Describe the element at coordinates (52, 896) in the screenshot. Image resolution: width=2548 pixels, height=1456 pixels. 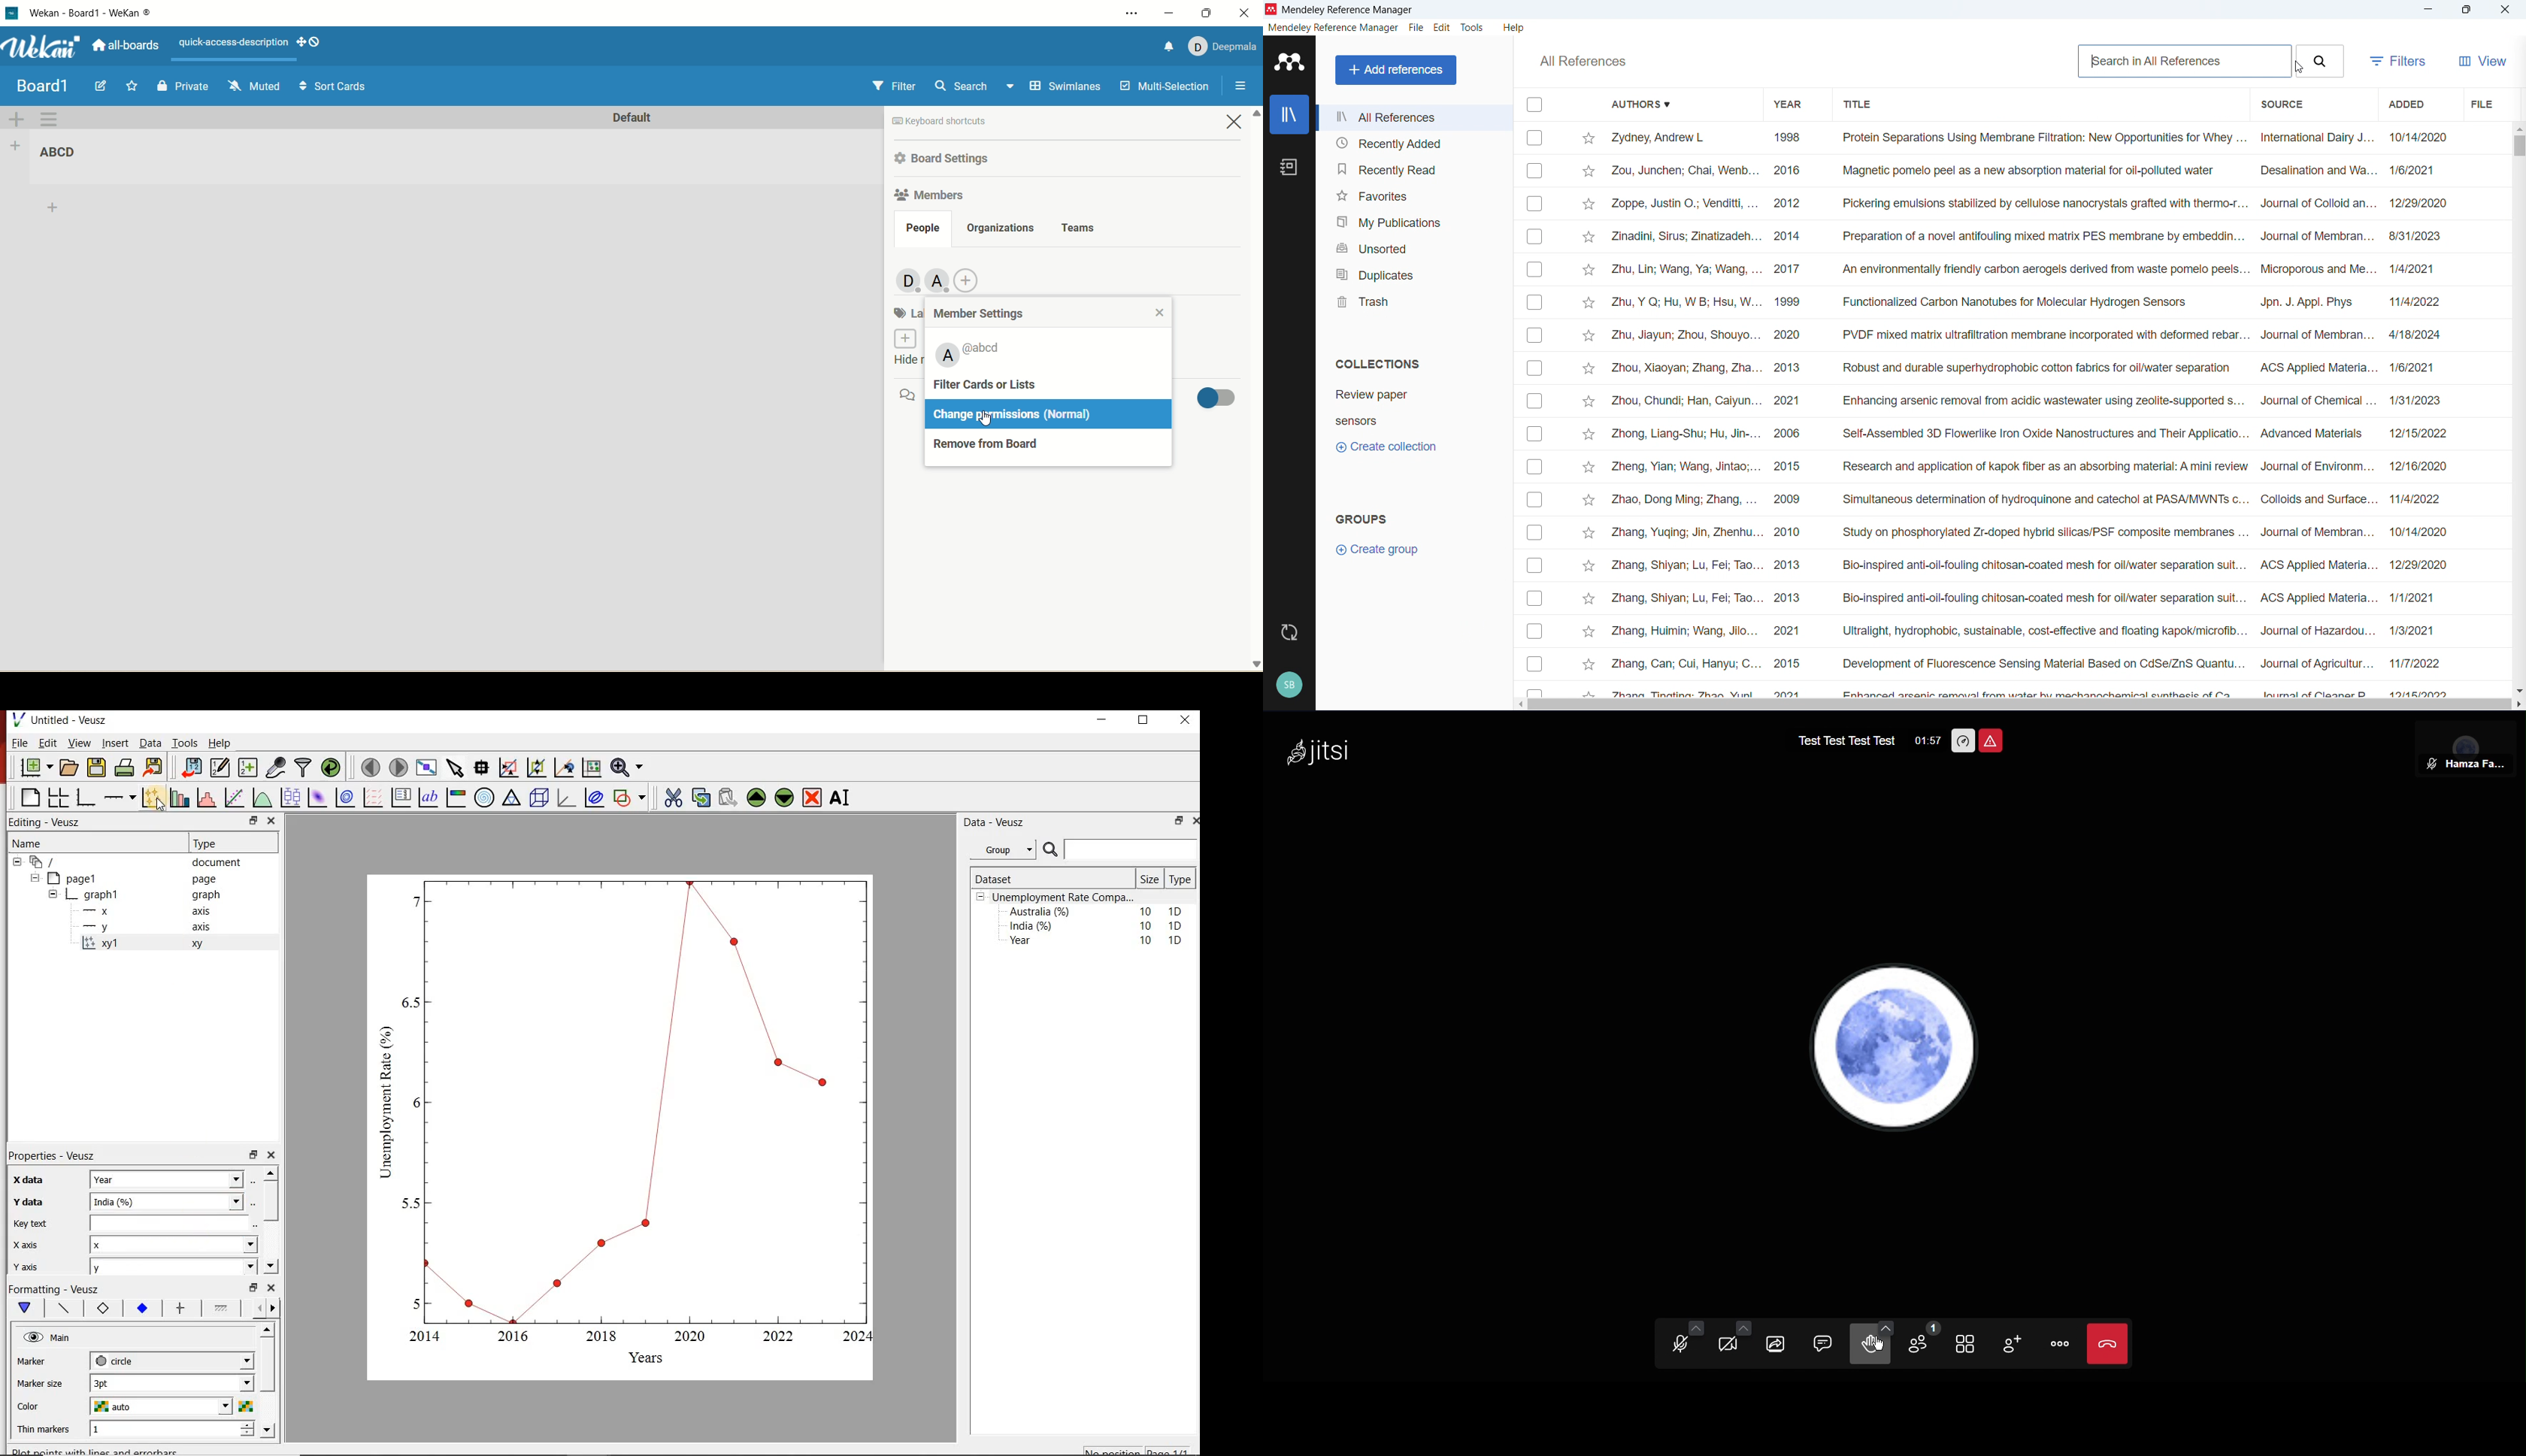
I see `collapse` at that location.